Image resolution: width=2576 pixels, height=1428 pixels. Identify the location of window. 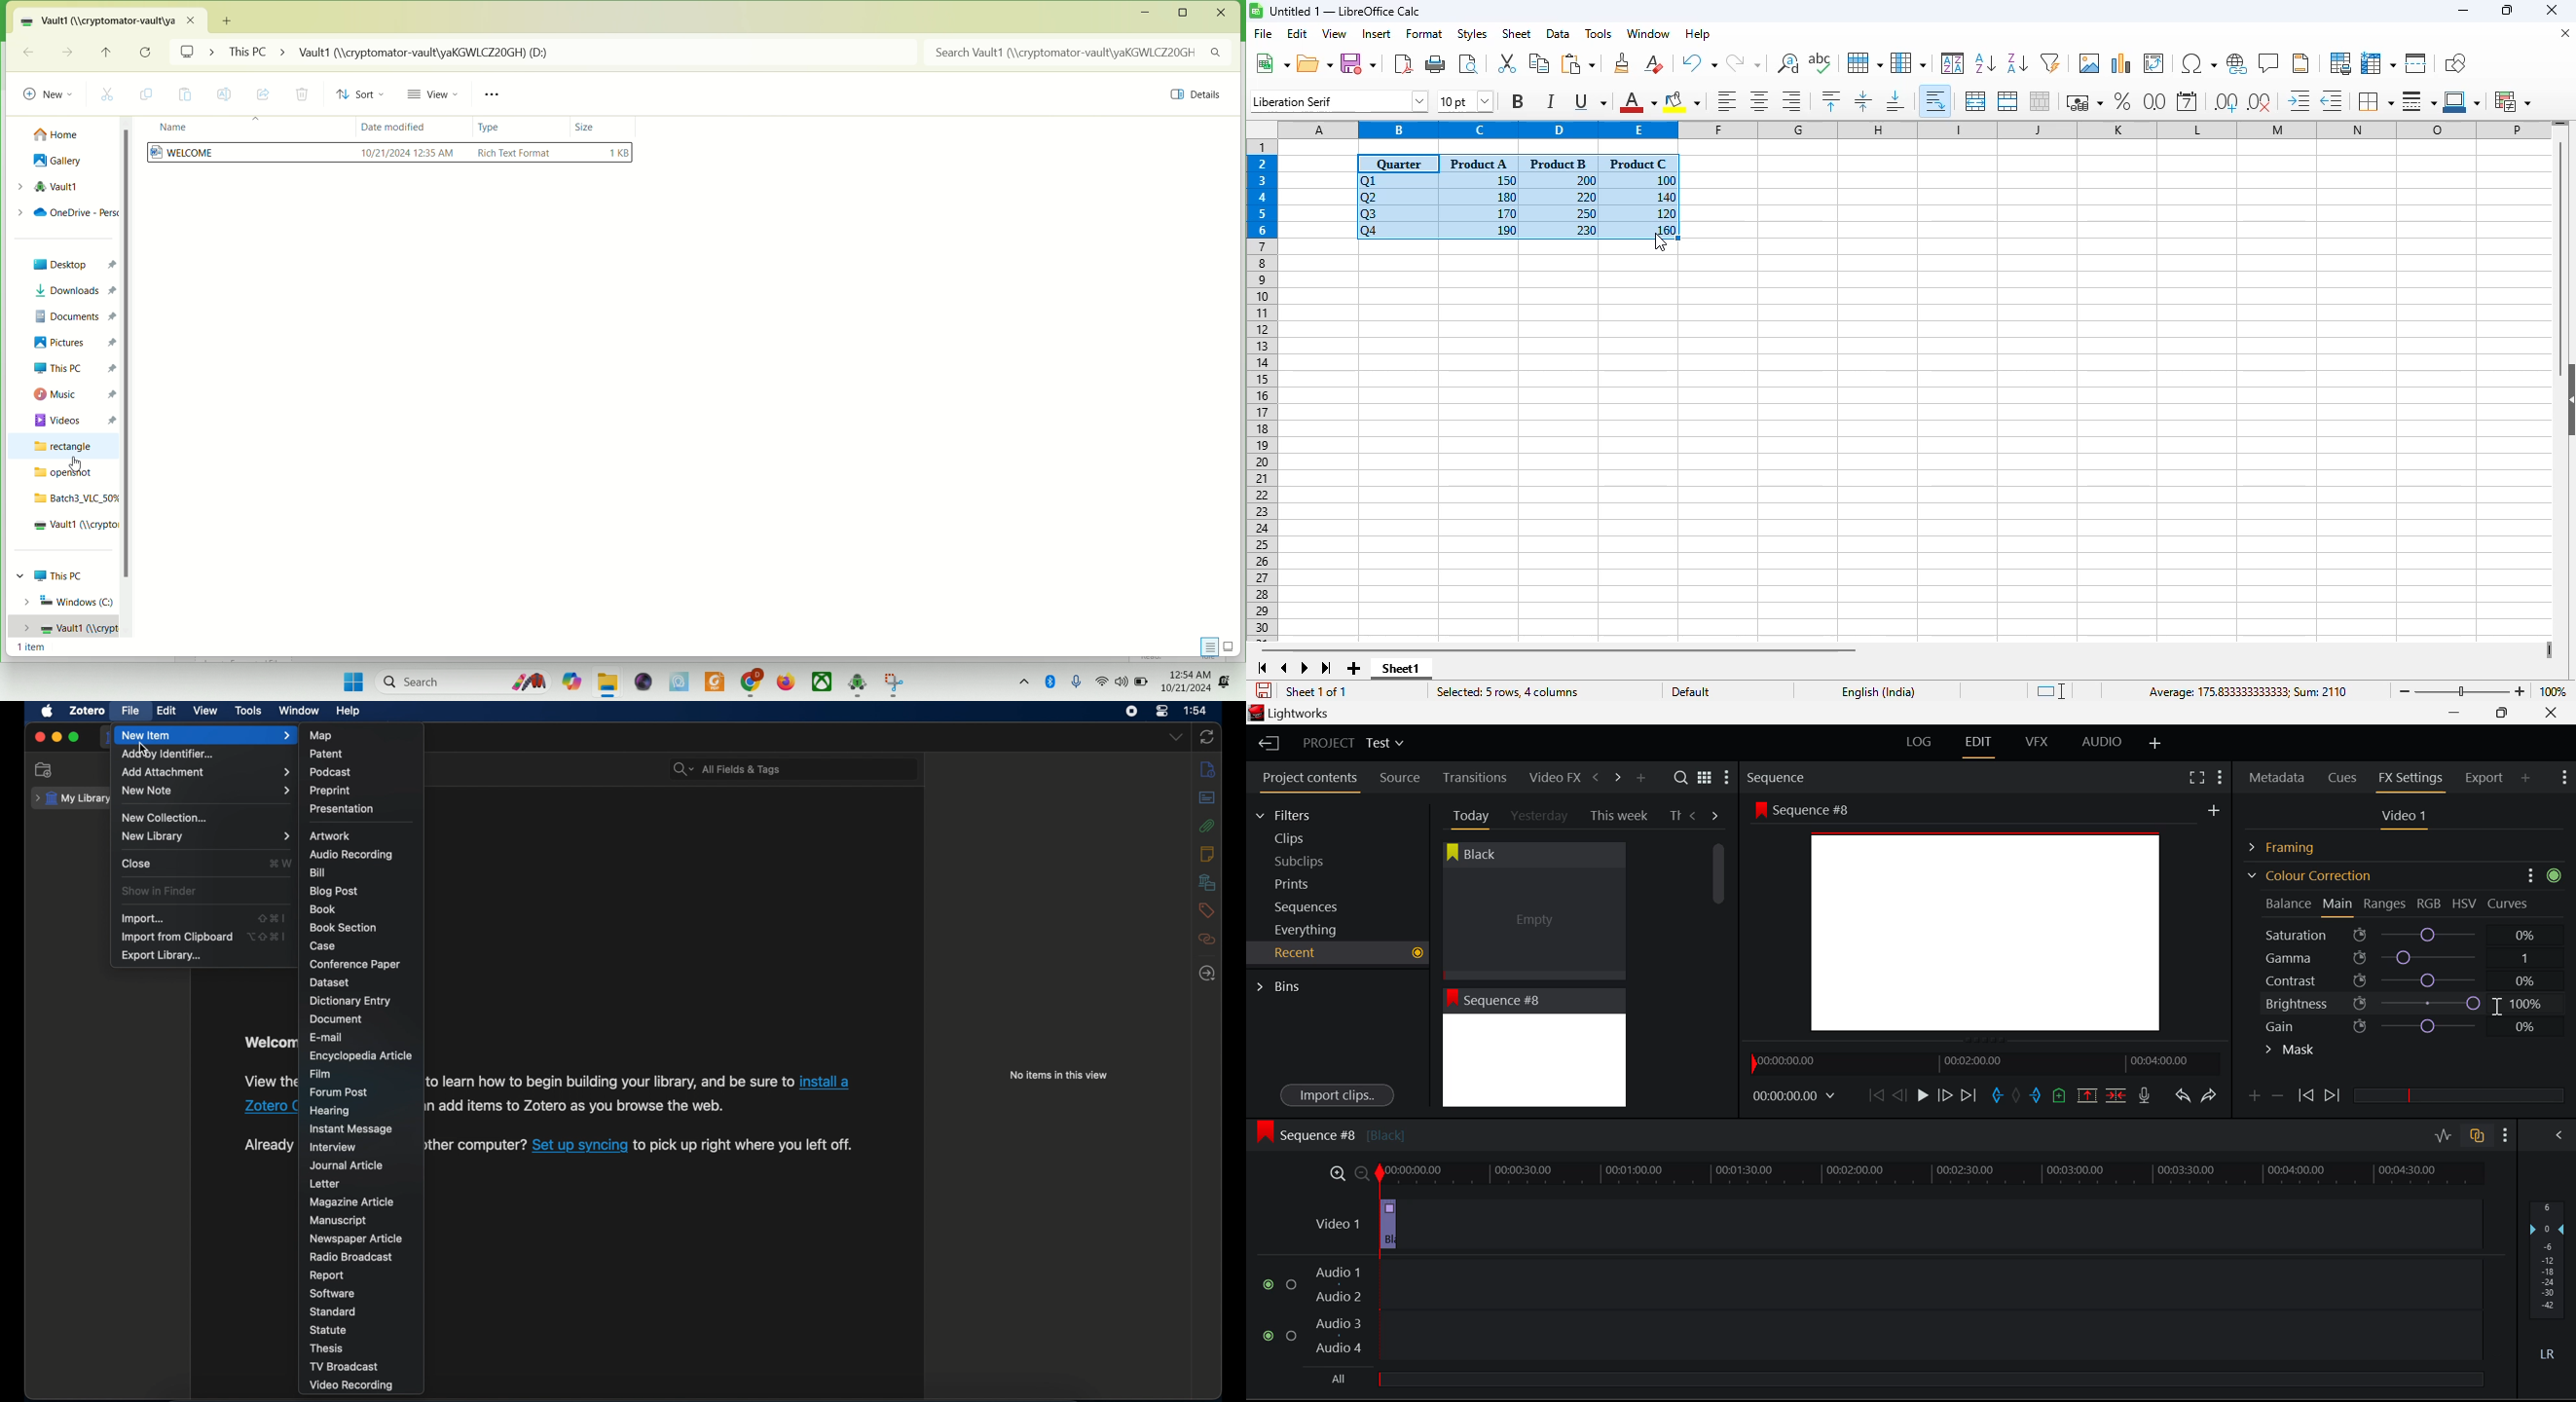
(300, 711).